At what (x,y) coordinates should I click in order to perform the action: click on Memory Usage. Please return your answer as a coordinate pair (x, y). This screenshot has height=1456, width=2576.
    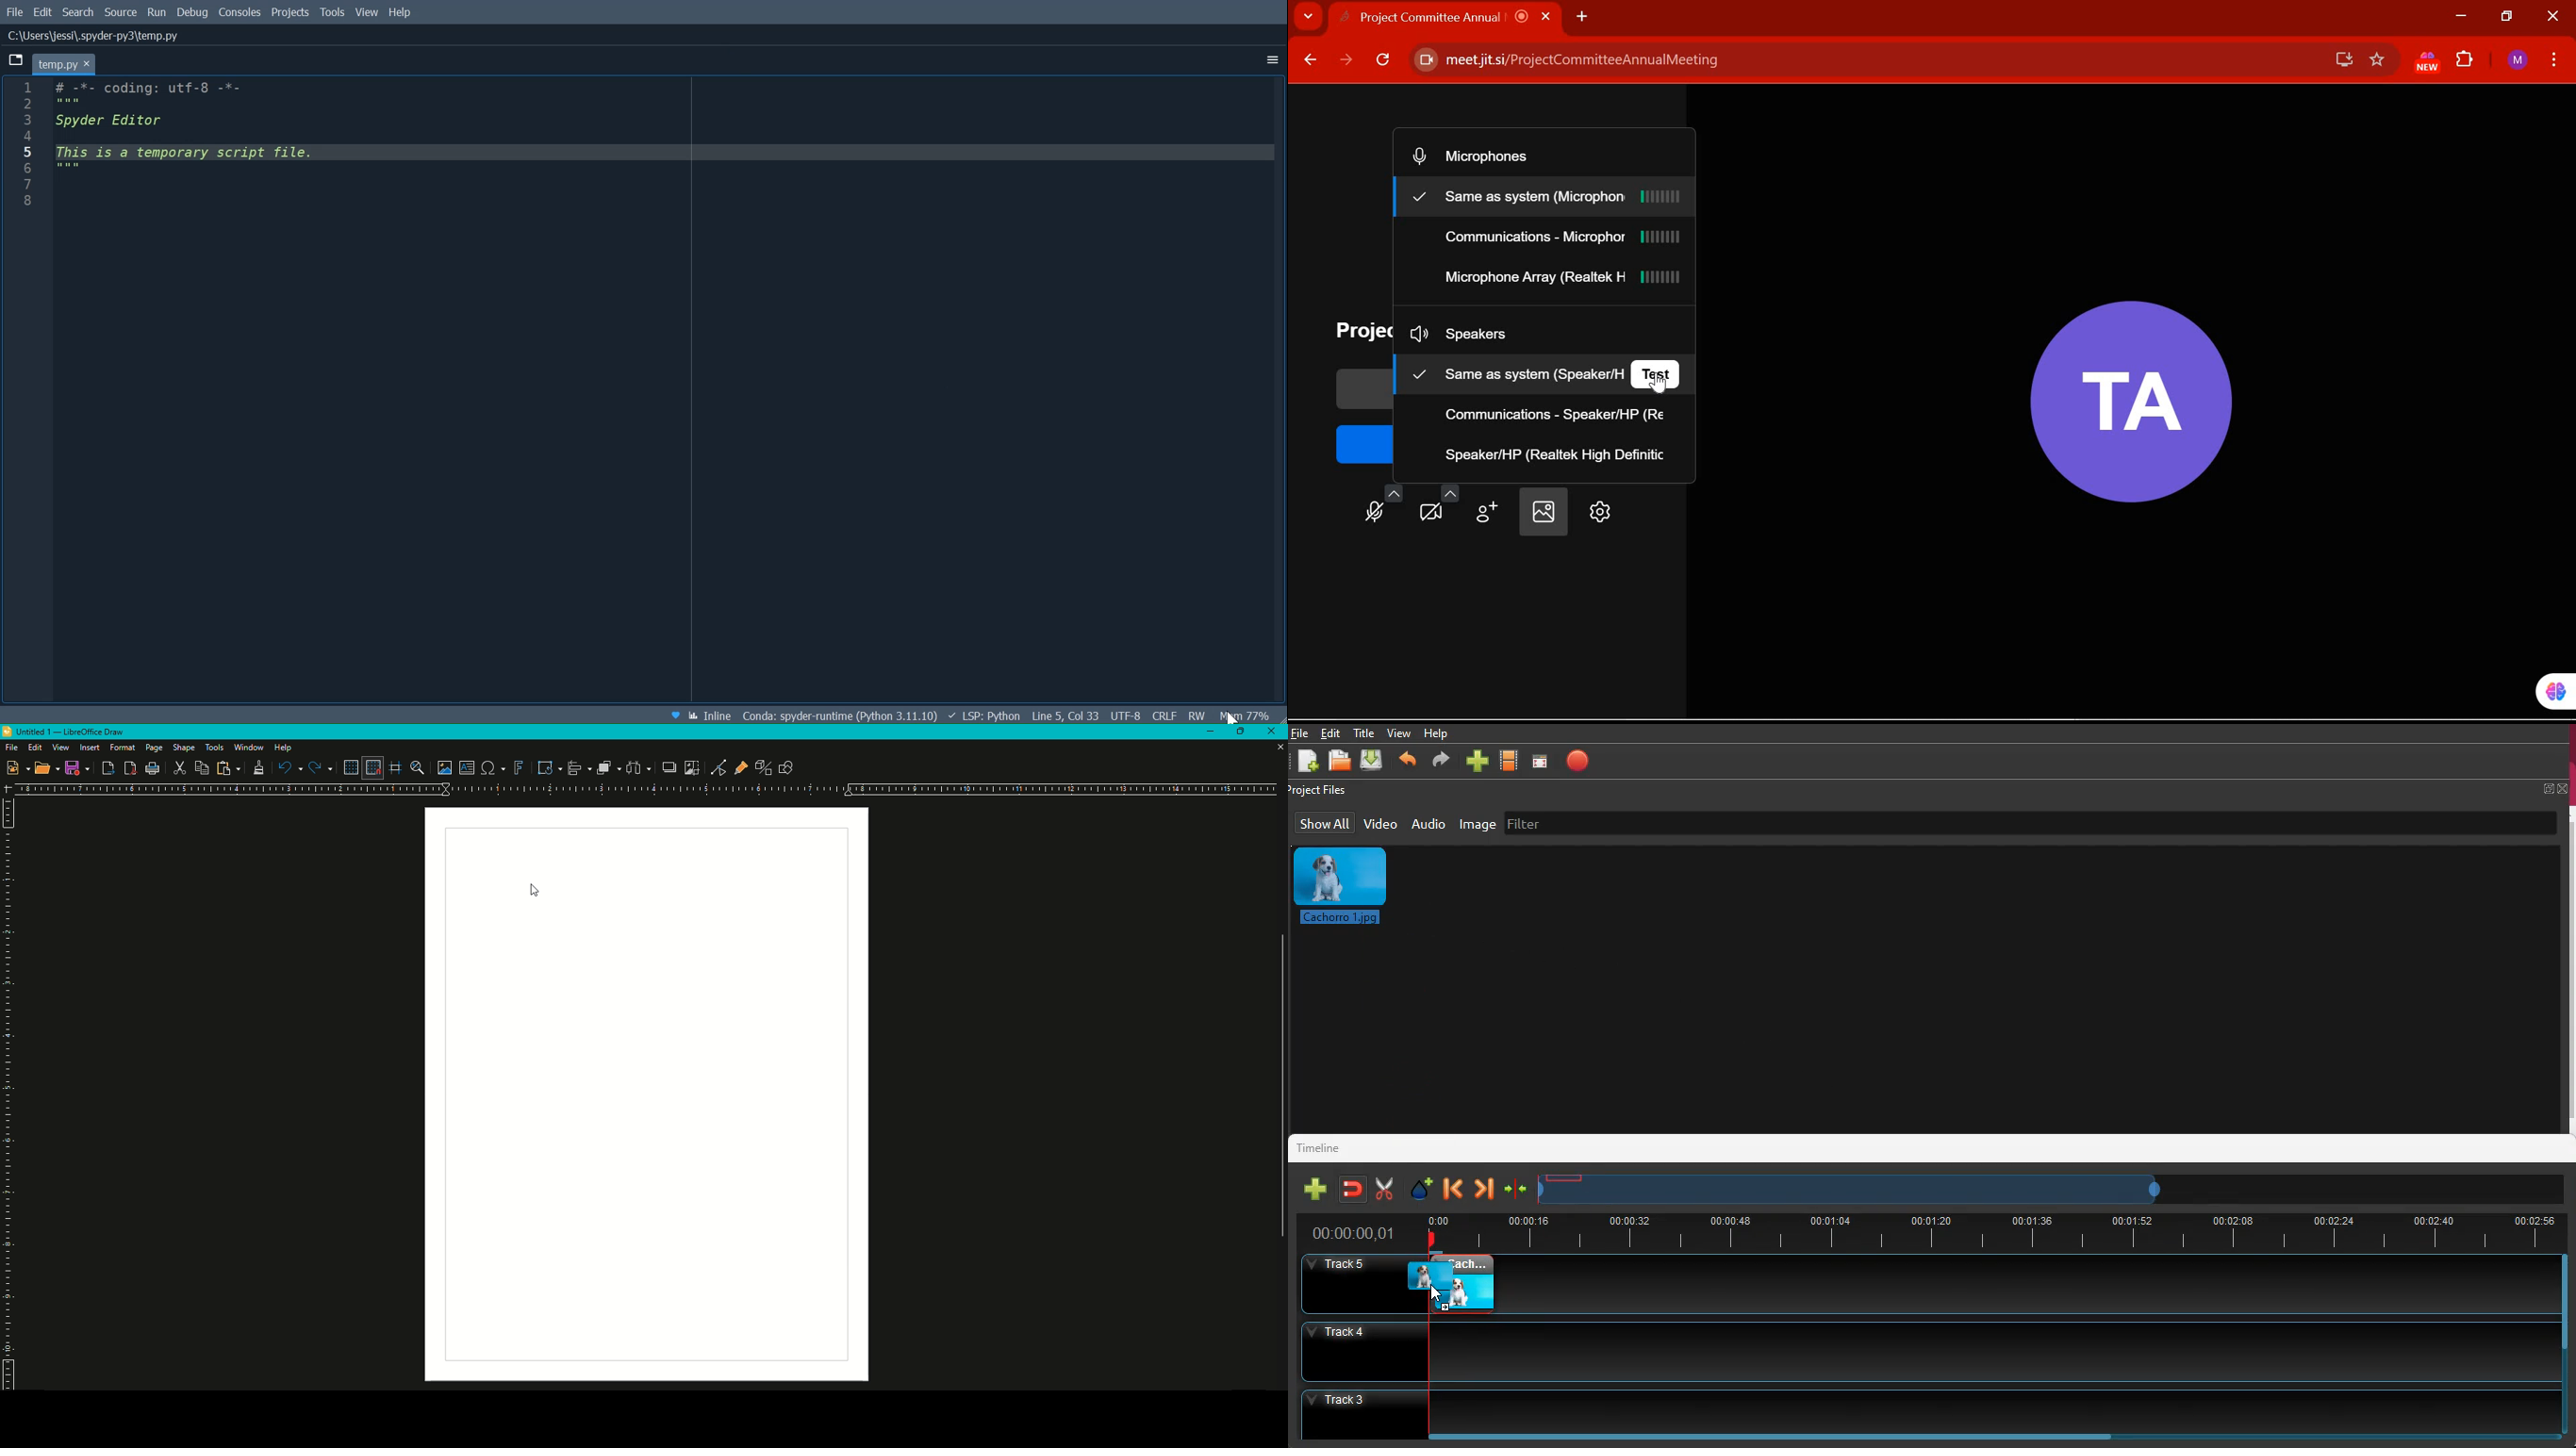
    Looking at the image, I should click on (1244, 715).